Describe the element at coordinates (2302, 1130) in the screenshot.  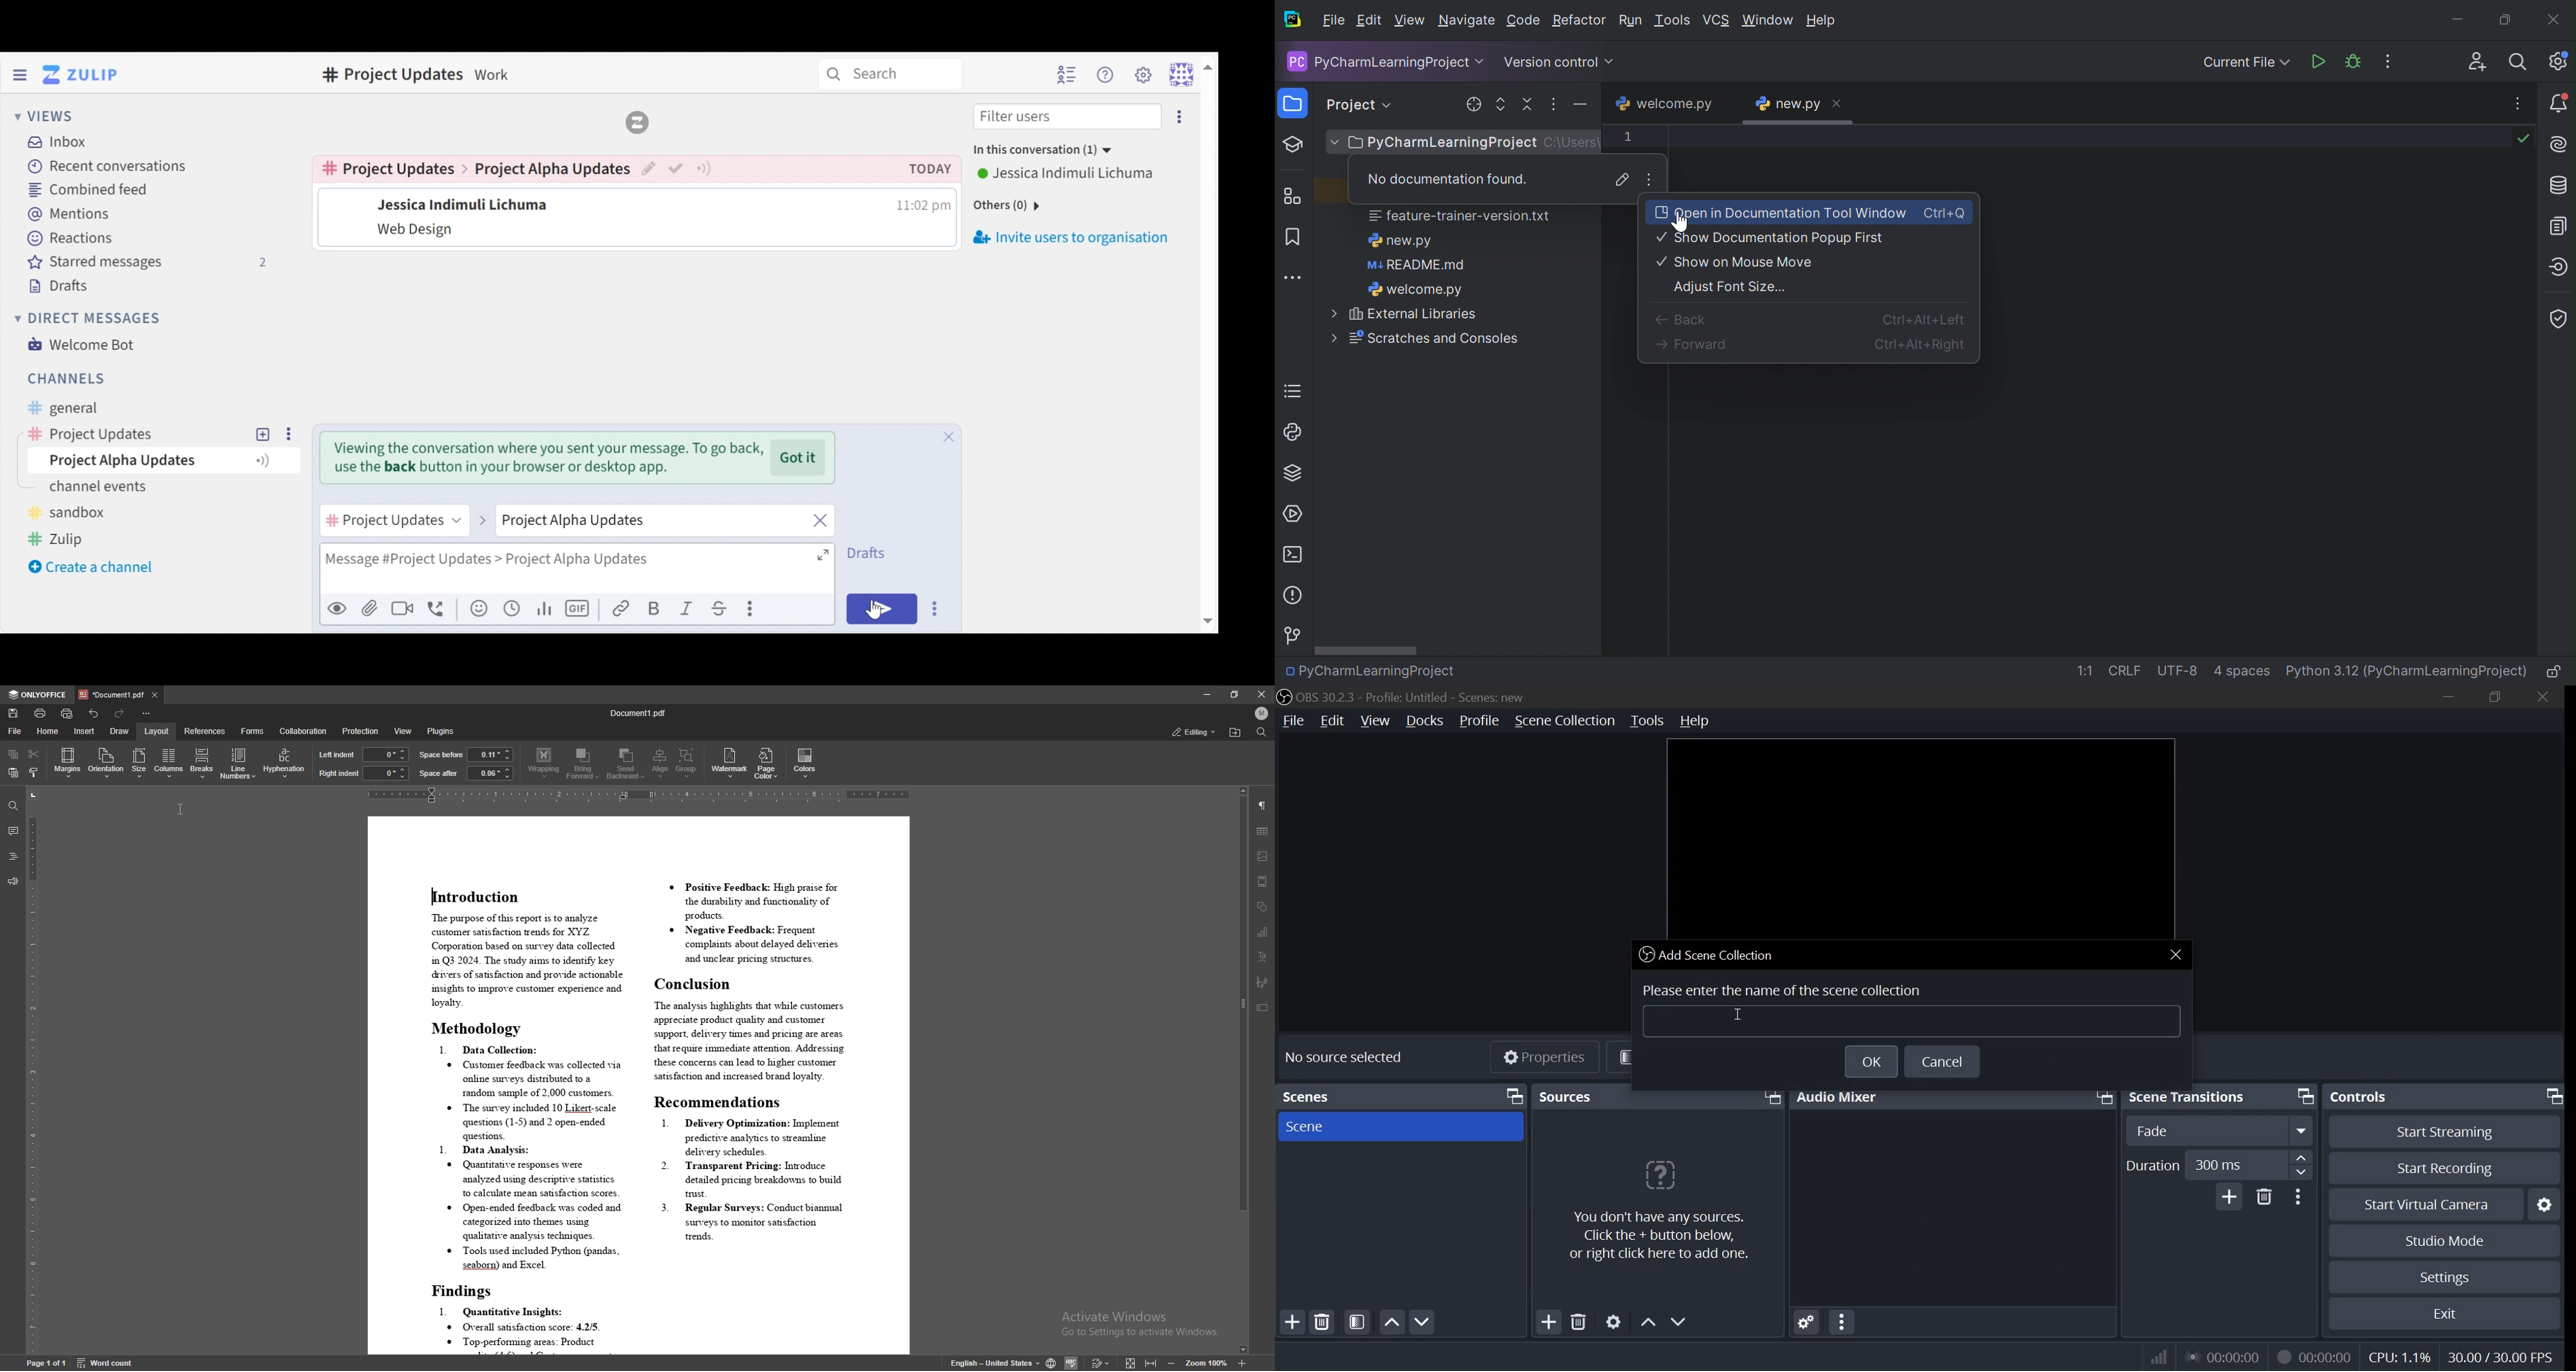
I see `expand` at that location.